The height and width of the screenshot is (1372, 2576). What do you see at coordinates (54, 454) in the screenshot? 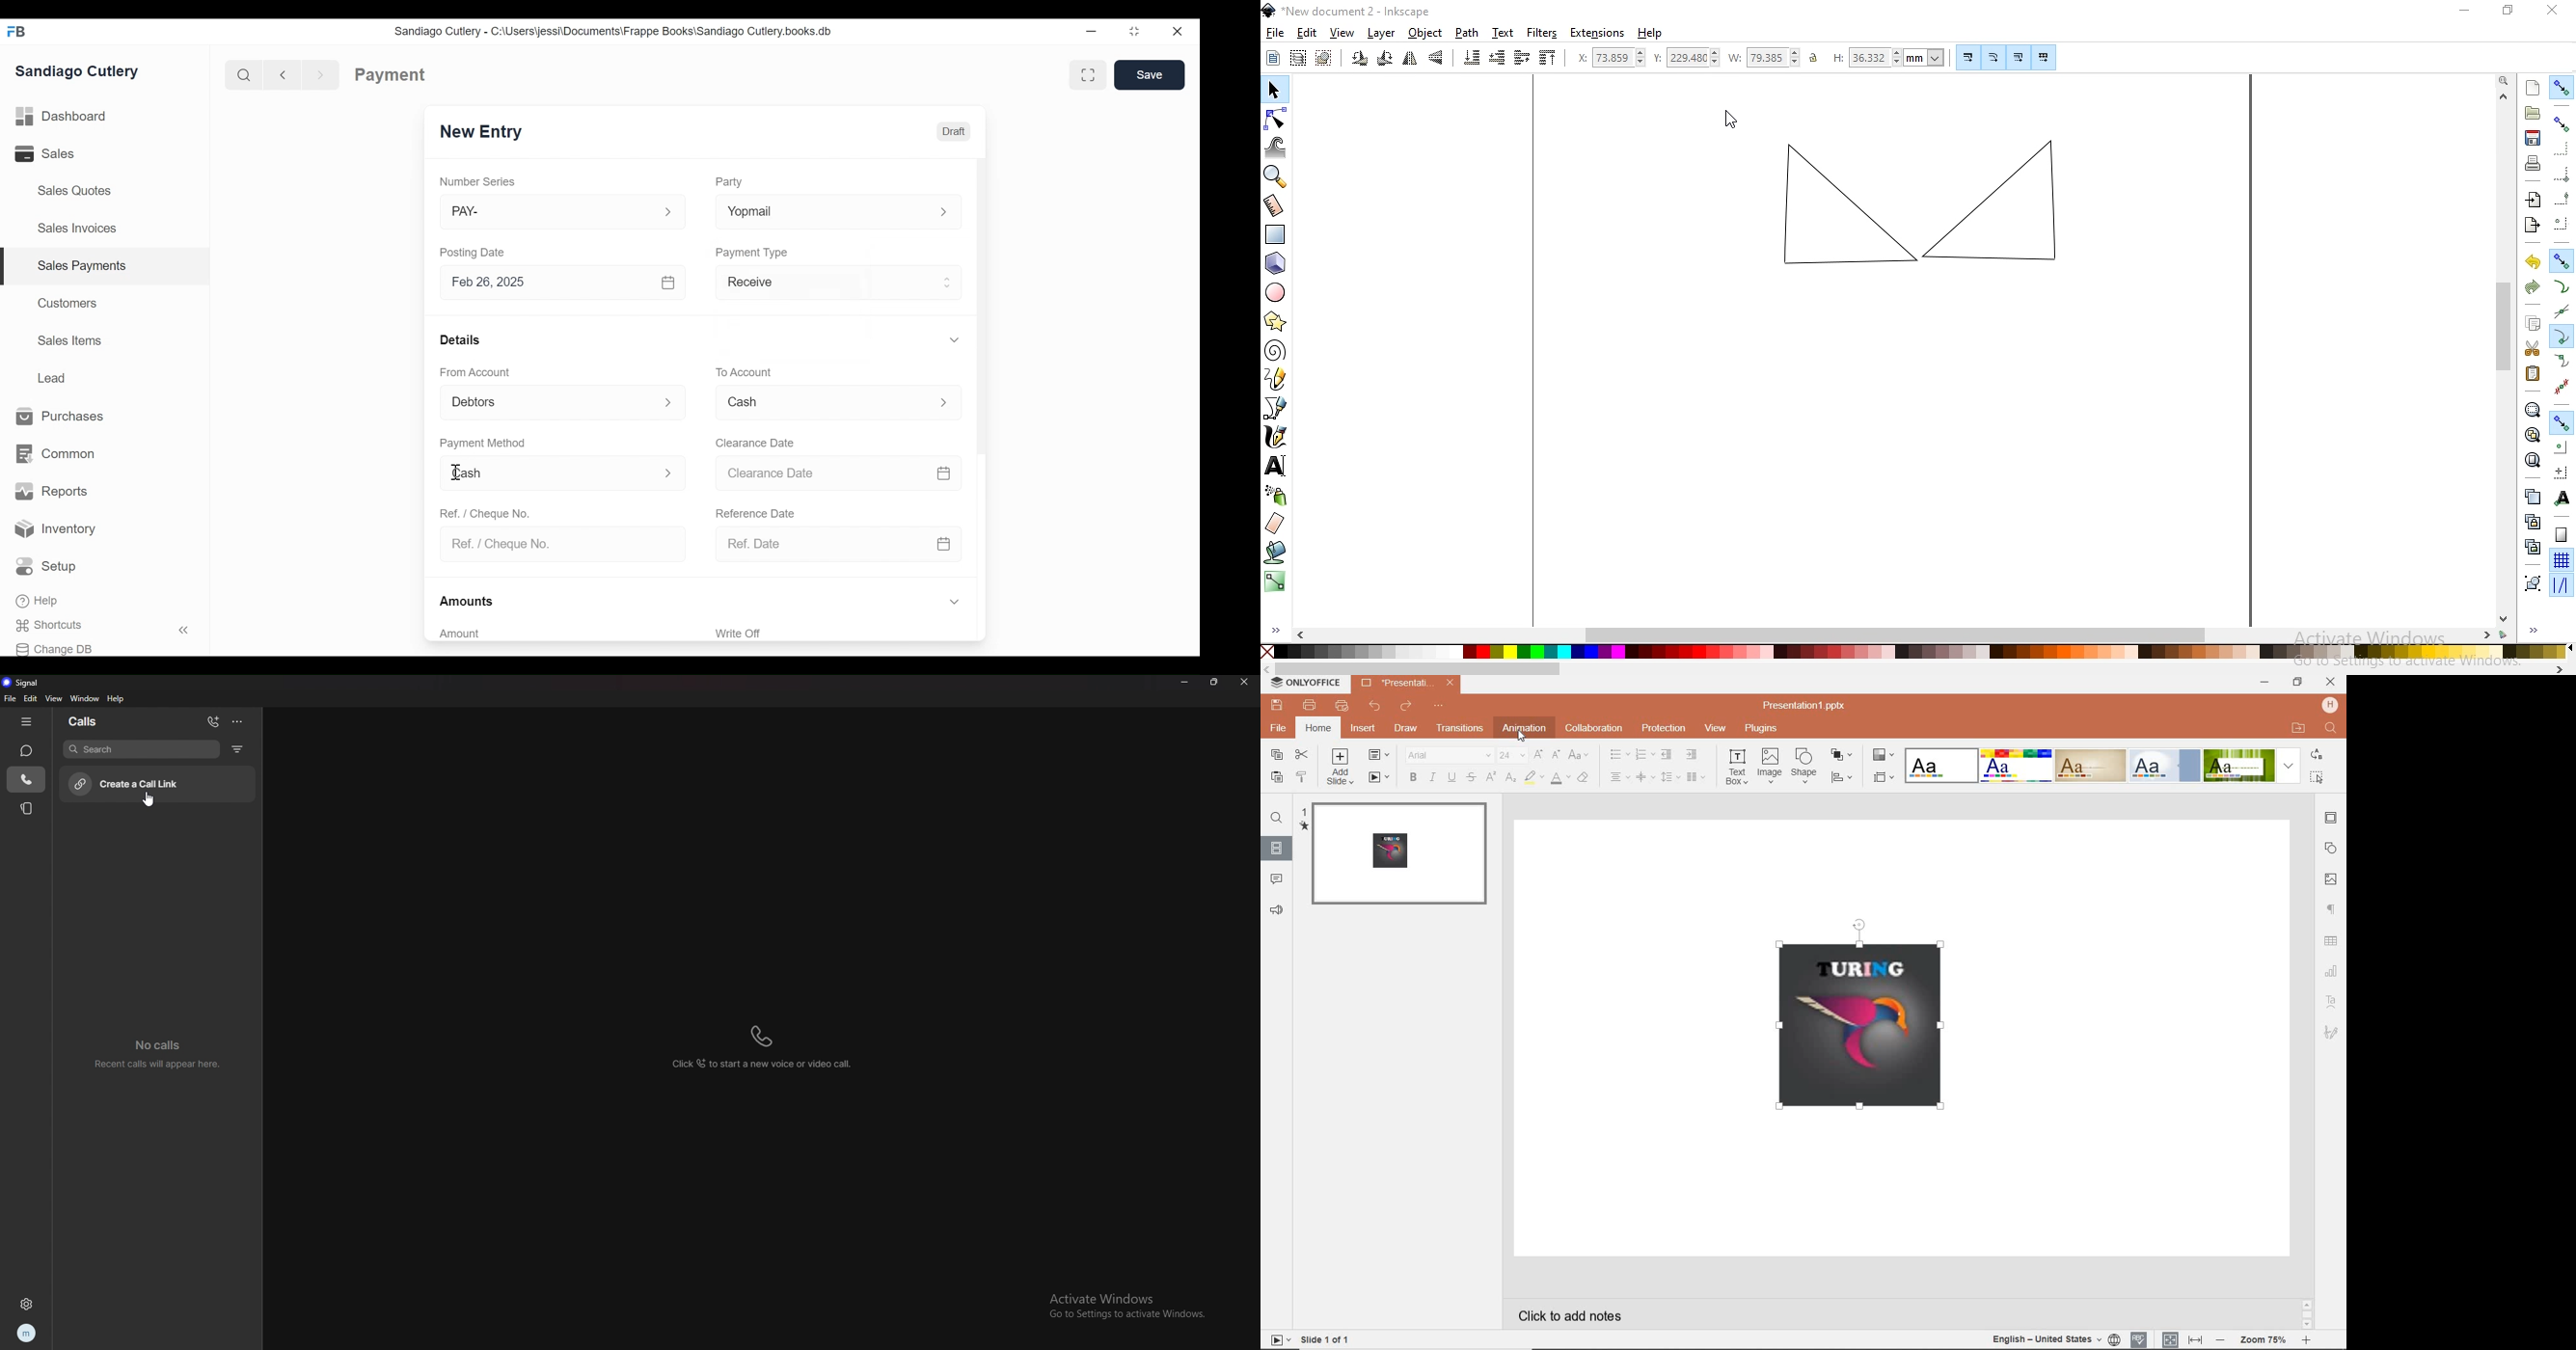
I see `Common` at bounding box center [54, 454].